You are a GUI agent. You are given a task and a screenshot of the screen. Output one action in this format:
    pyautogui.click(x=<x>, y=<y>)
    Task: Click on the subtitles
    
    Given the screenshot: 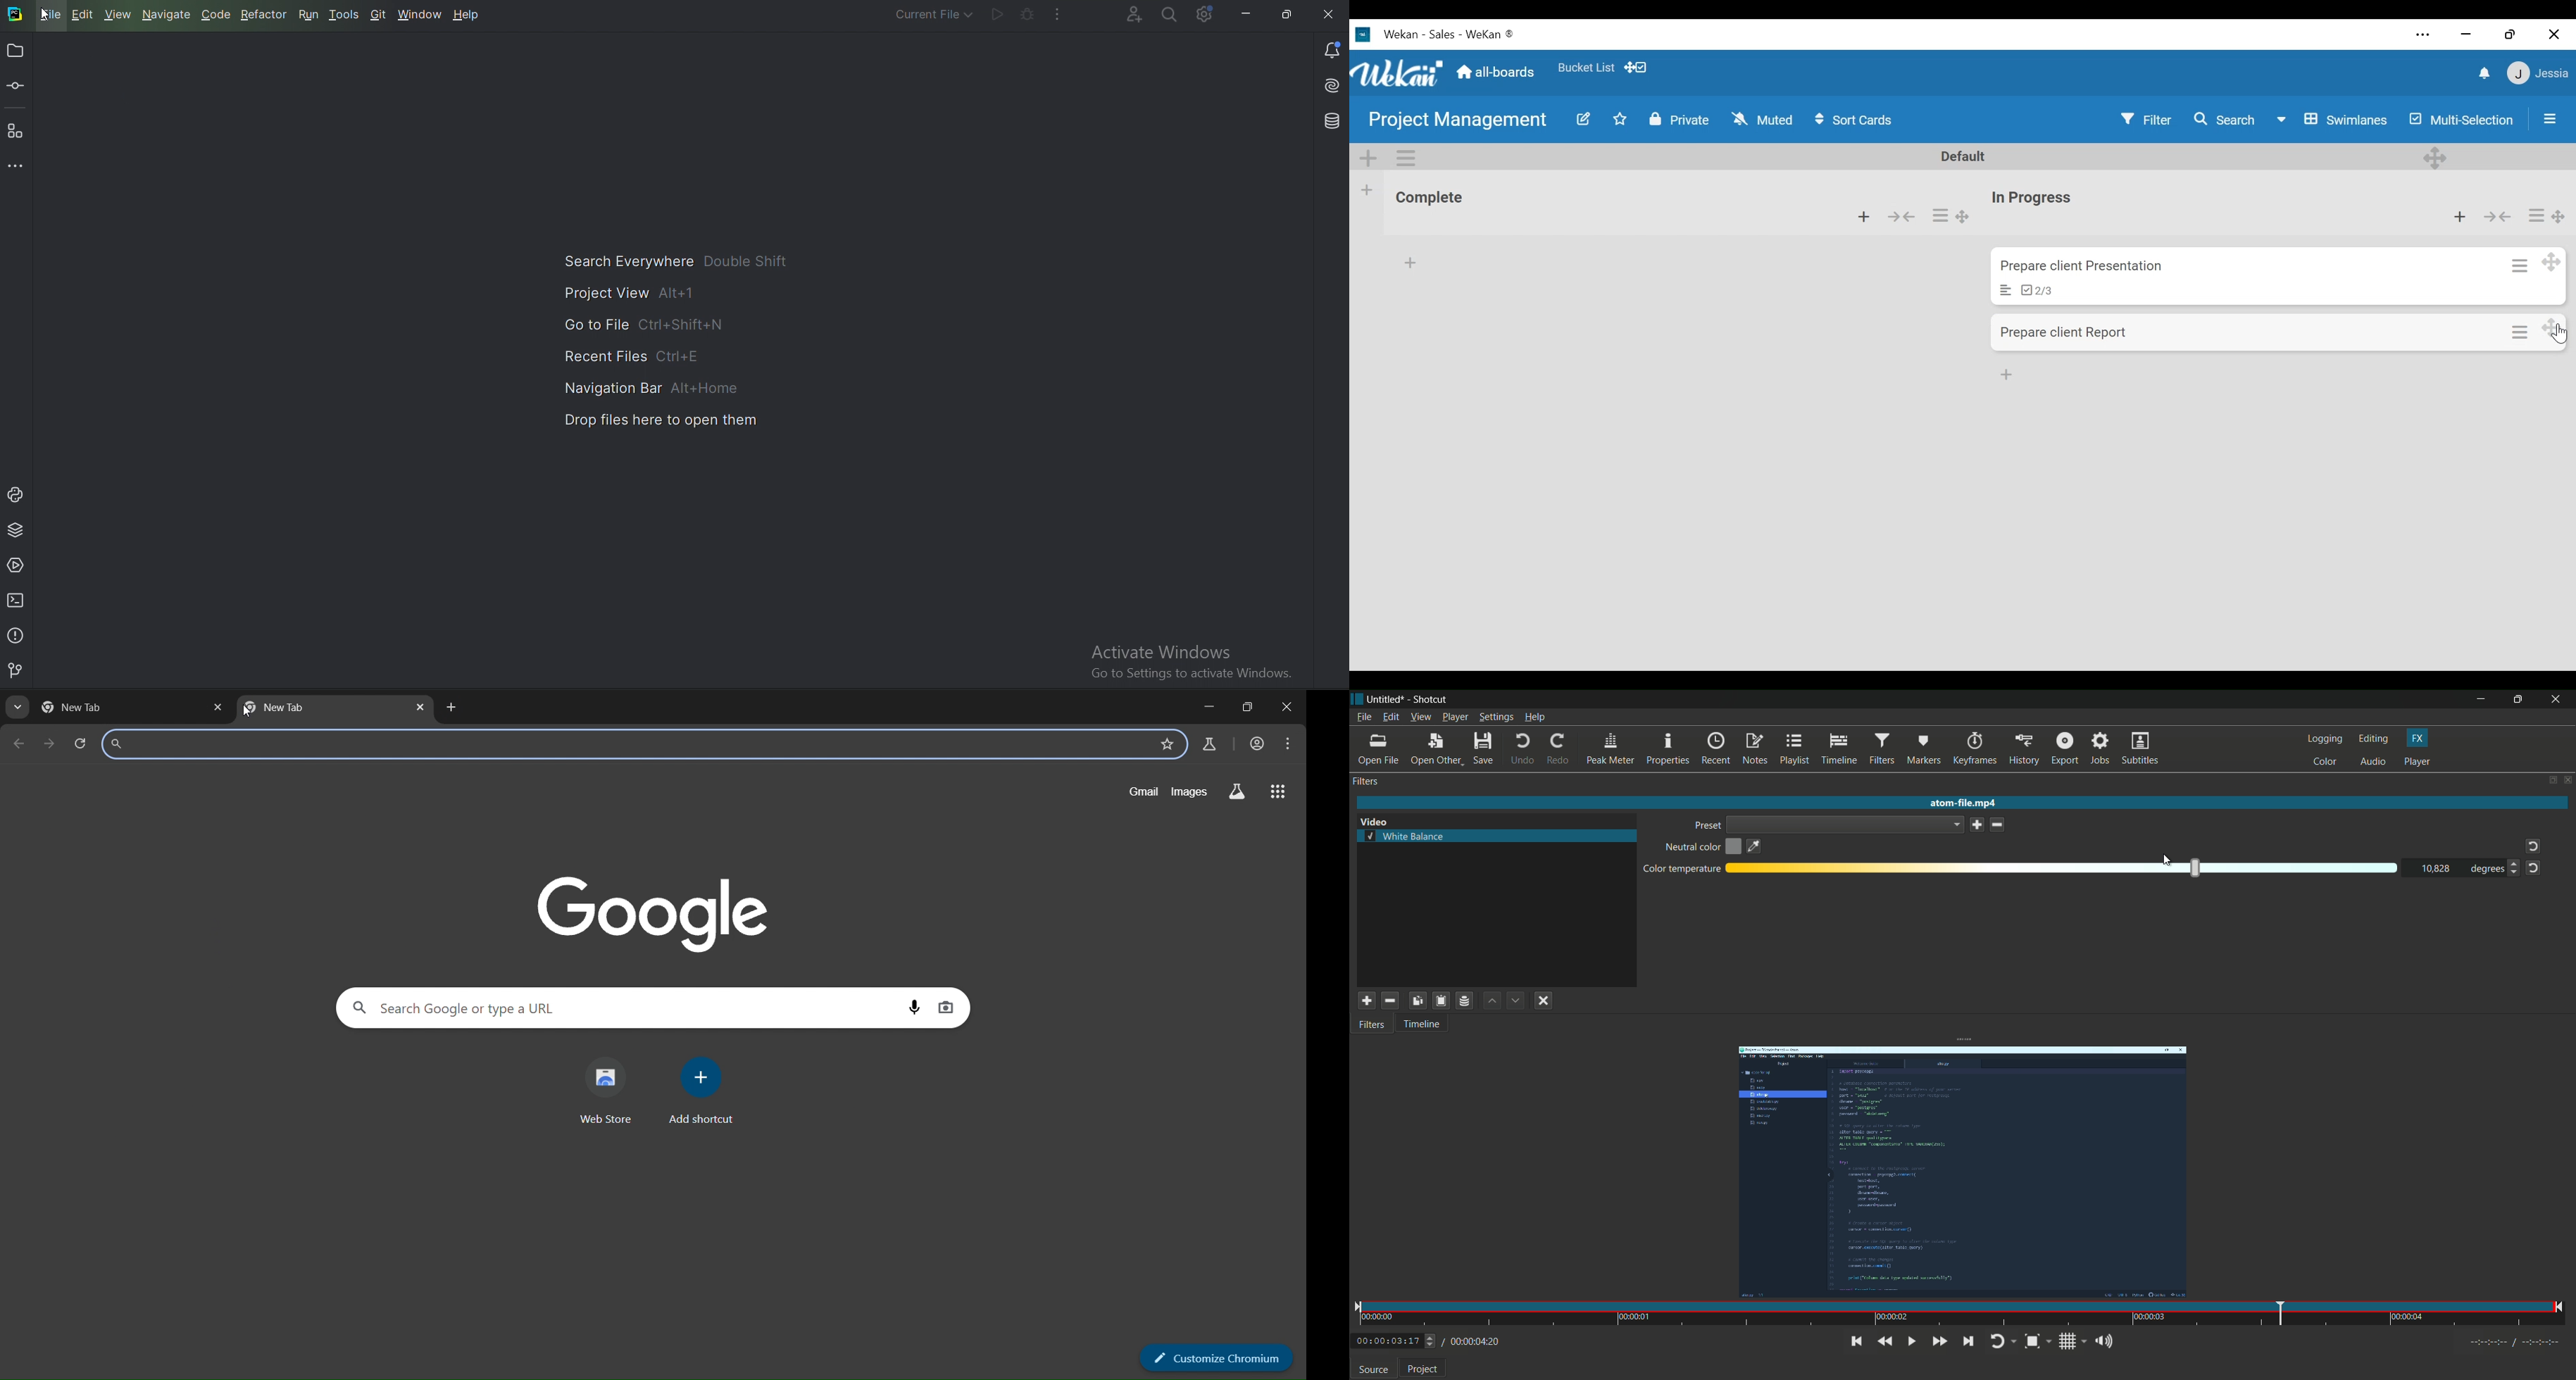 What is the action you would take?
    pyautogui.click(x=2140, y=748)
    